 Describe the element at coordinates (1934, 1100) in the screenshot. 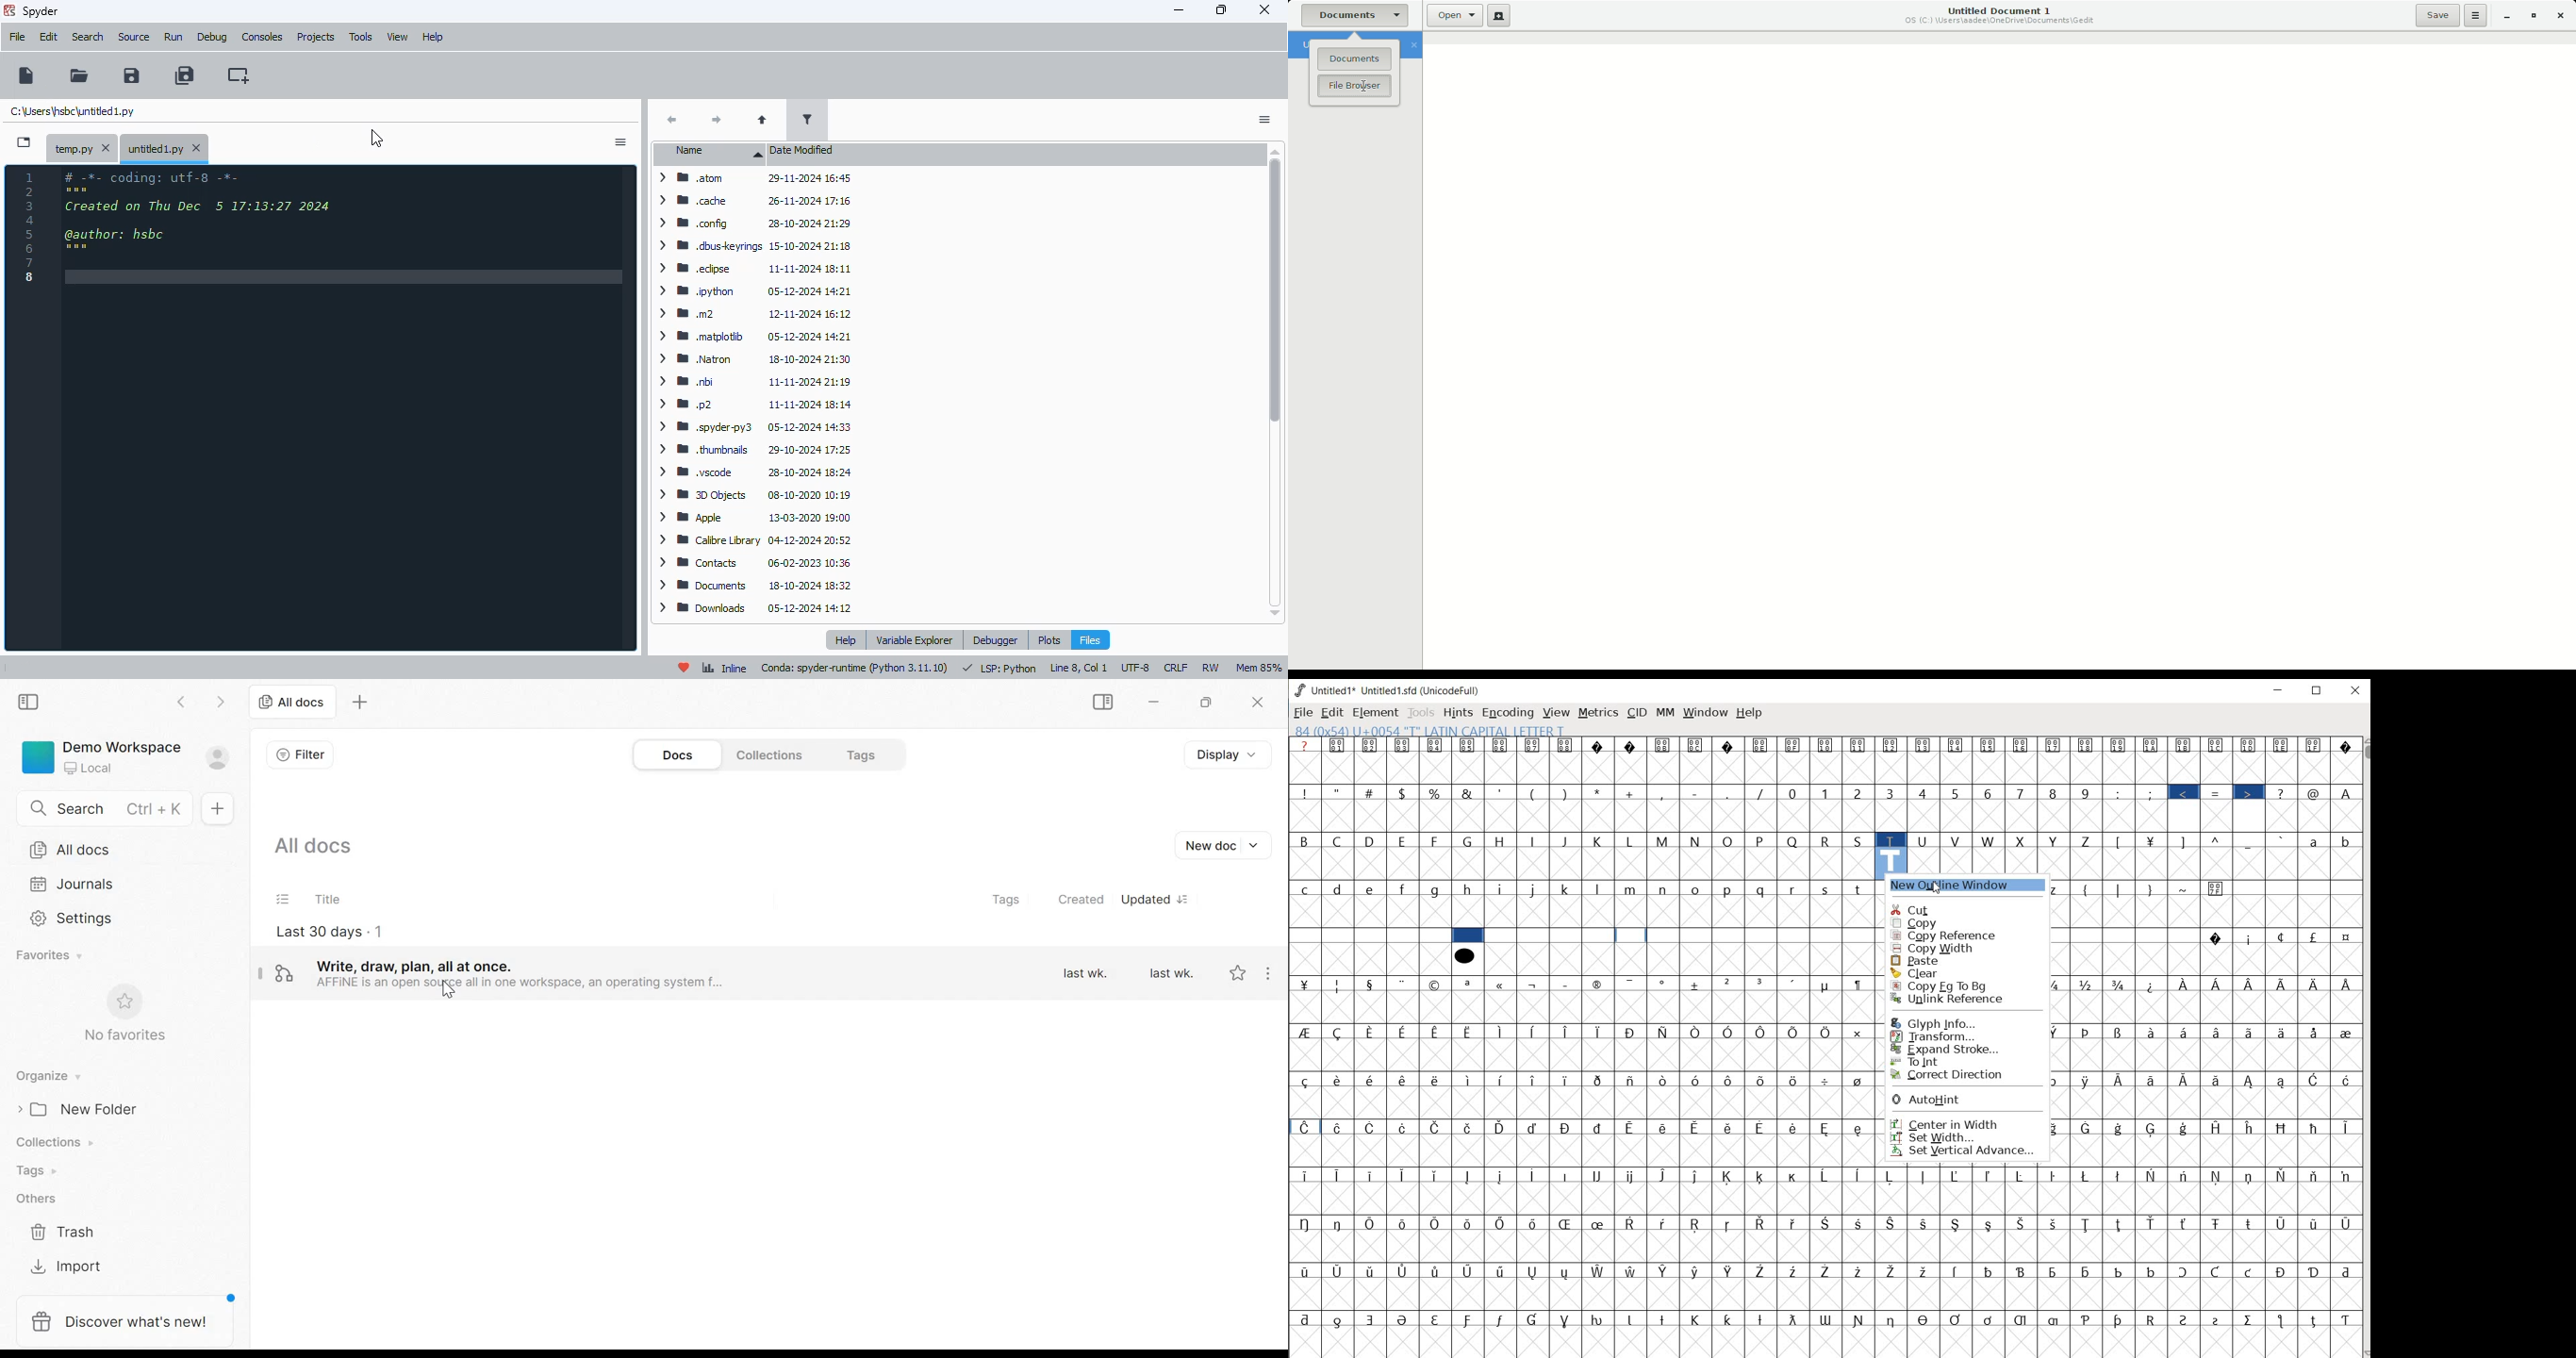

I see `AutoHint` at that location.